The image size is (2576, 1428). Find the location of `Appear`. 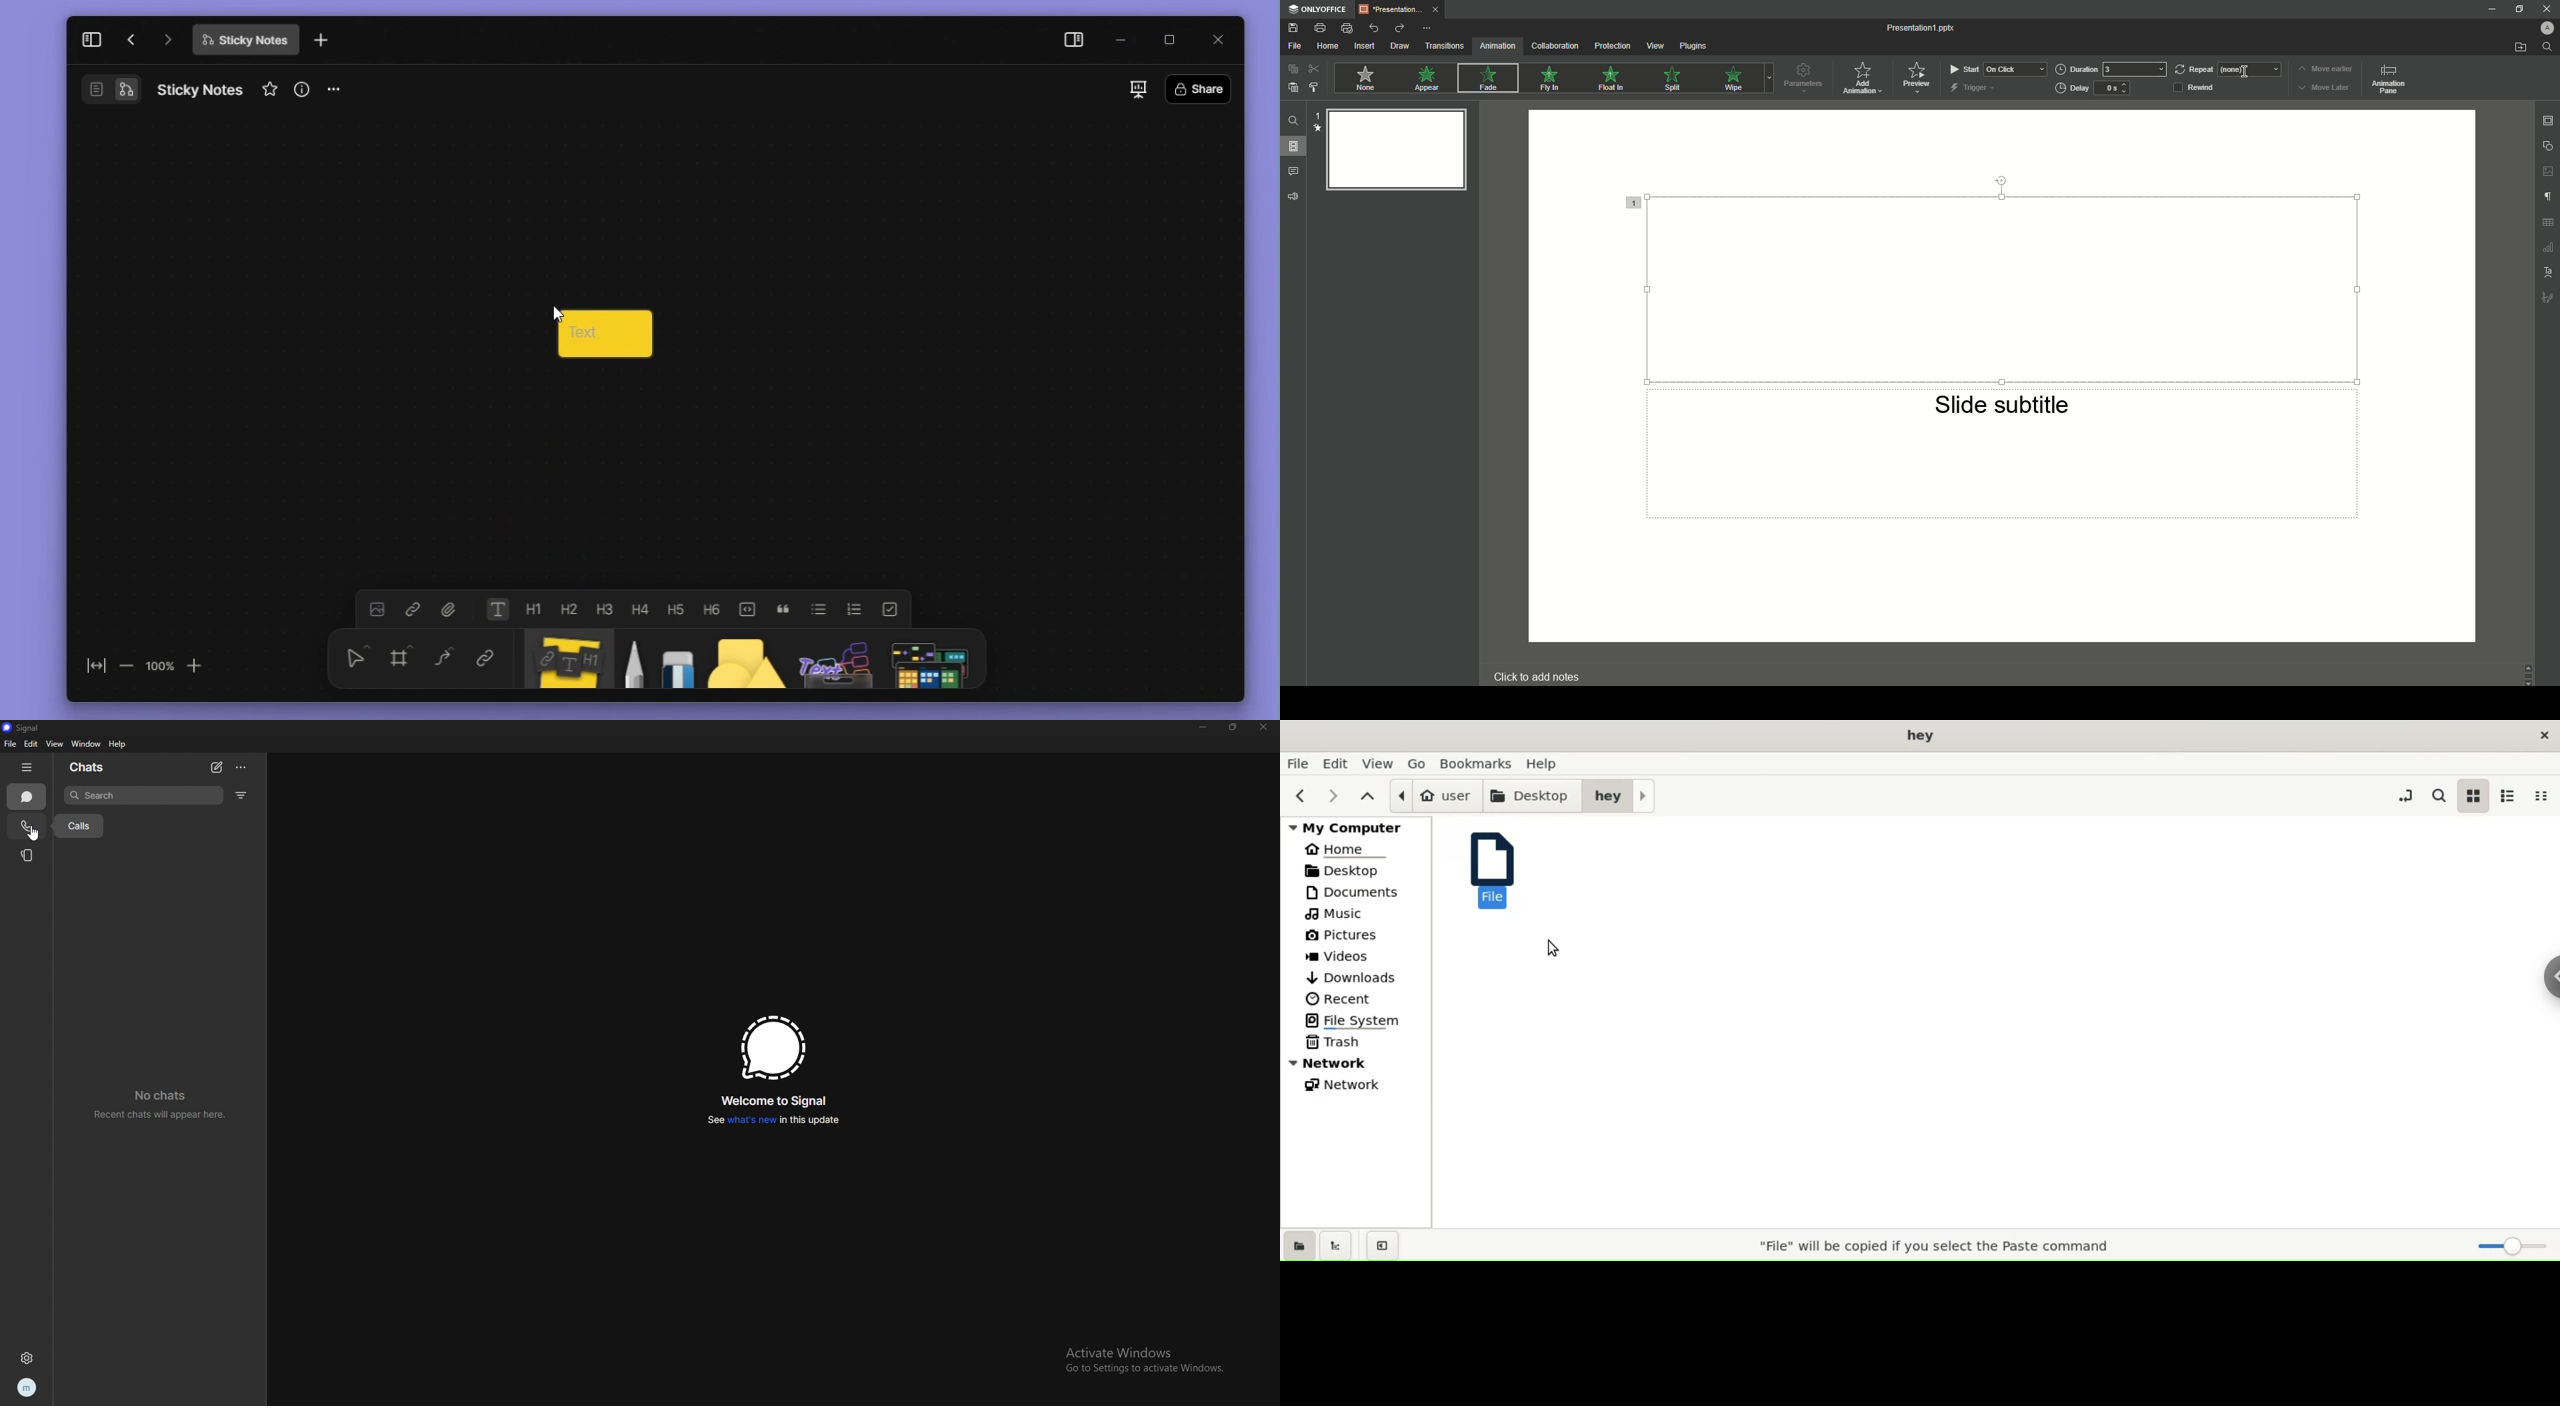

Appear is located at coordinates (1428, 79).